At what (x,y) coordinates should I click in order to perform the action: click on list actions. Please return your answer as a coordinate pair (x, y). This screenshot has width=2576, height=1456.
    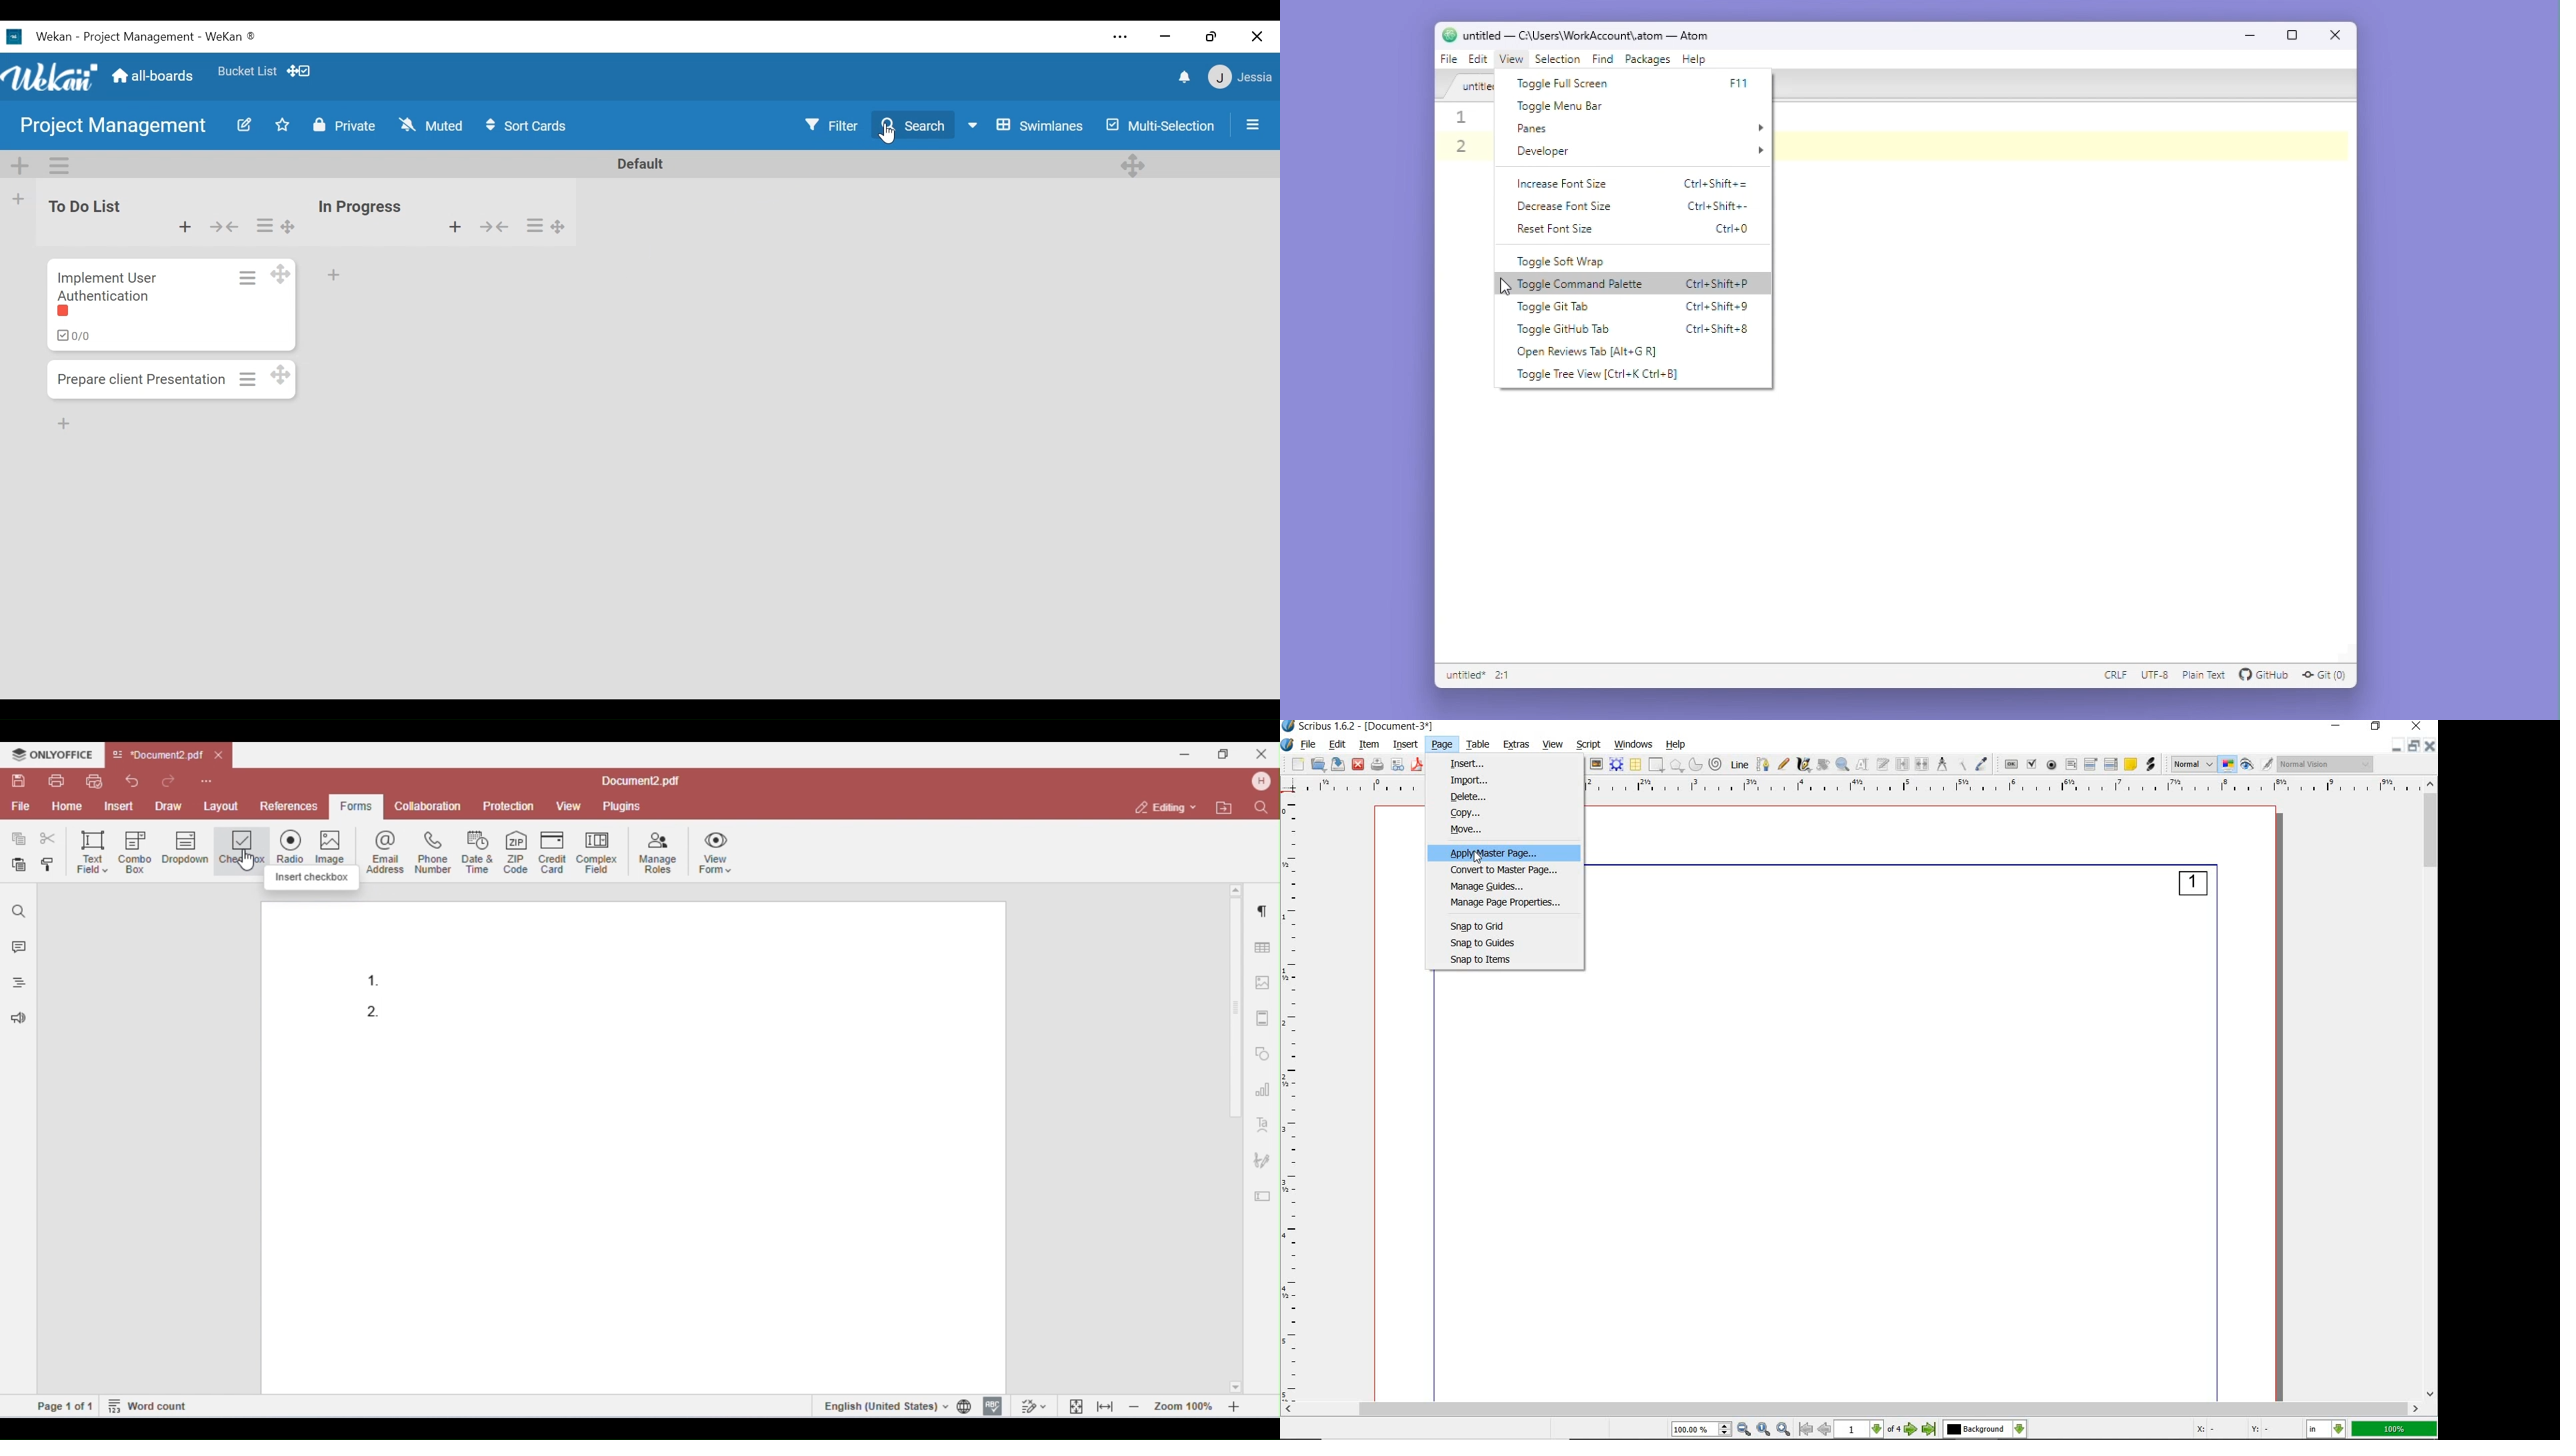
    Looking at the image, I should click on (265, 226).